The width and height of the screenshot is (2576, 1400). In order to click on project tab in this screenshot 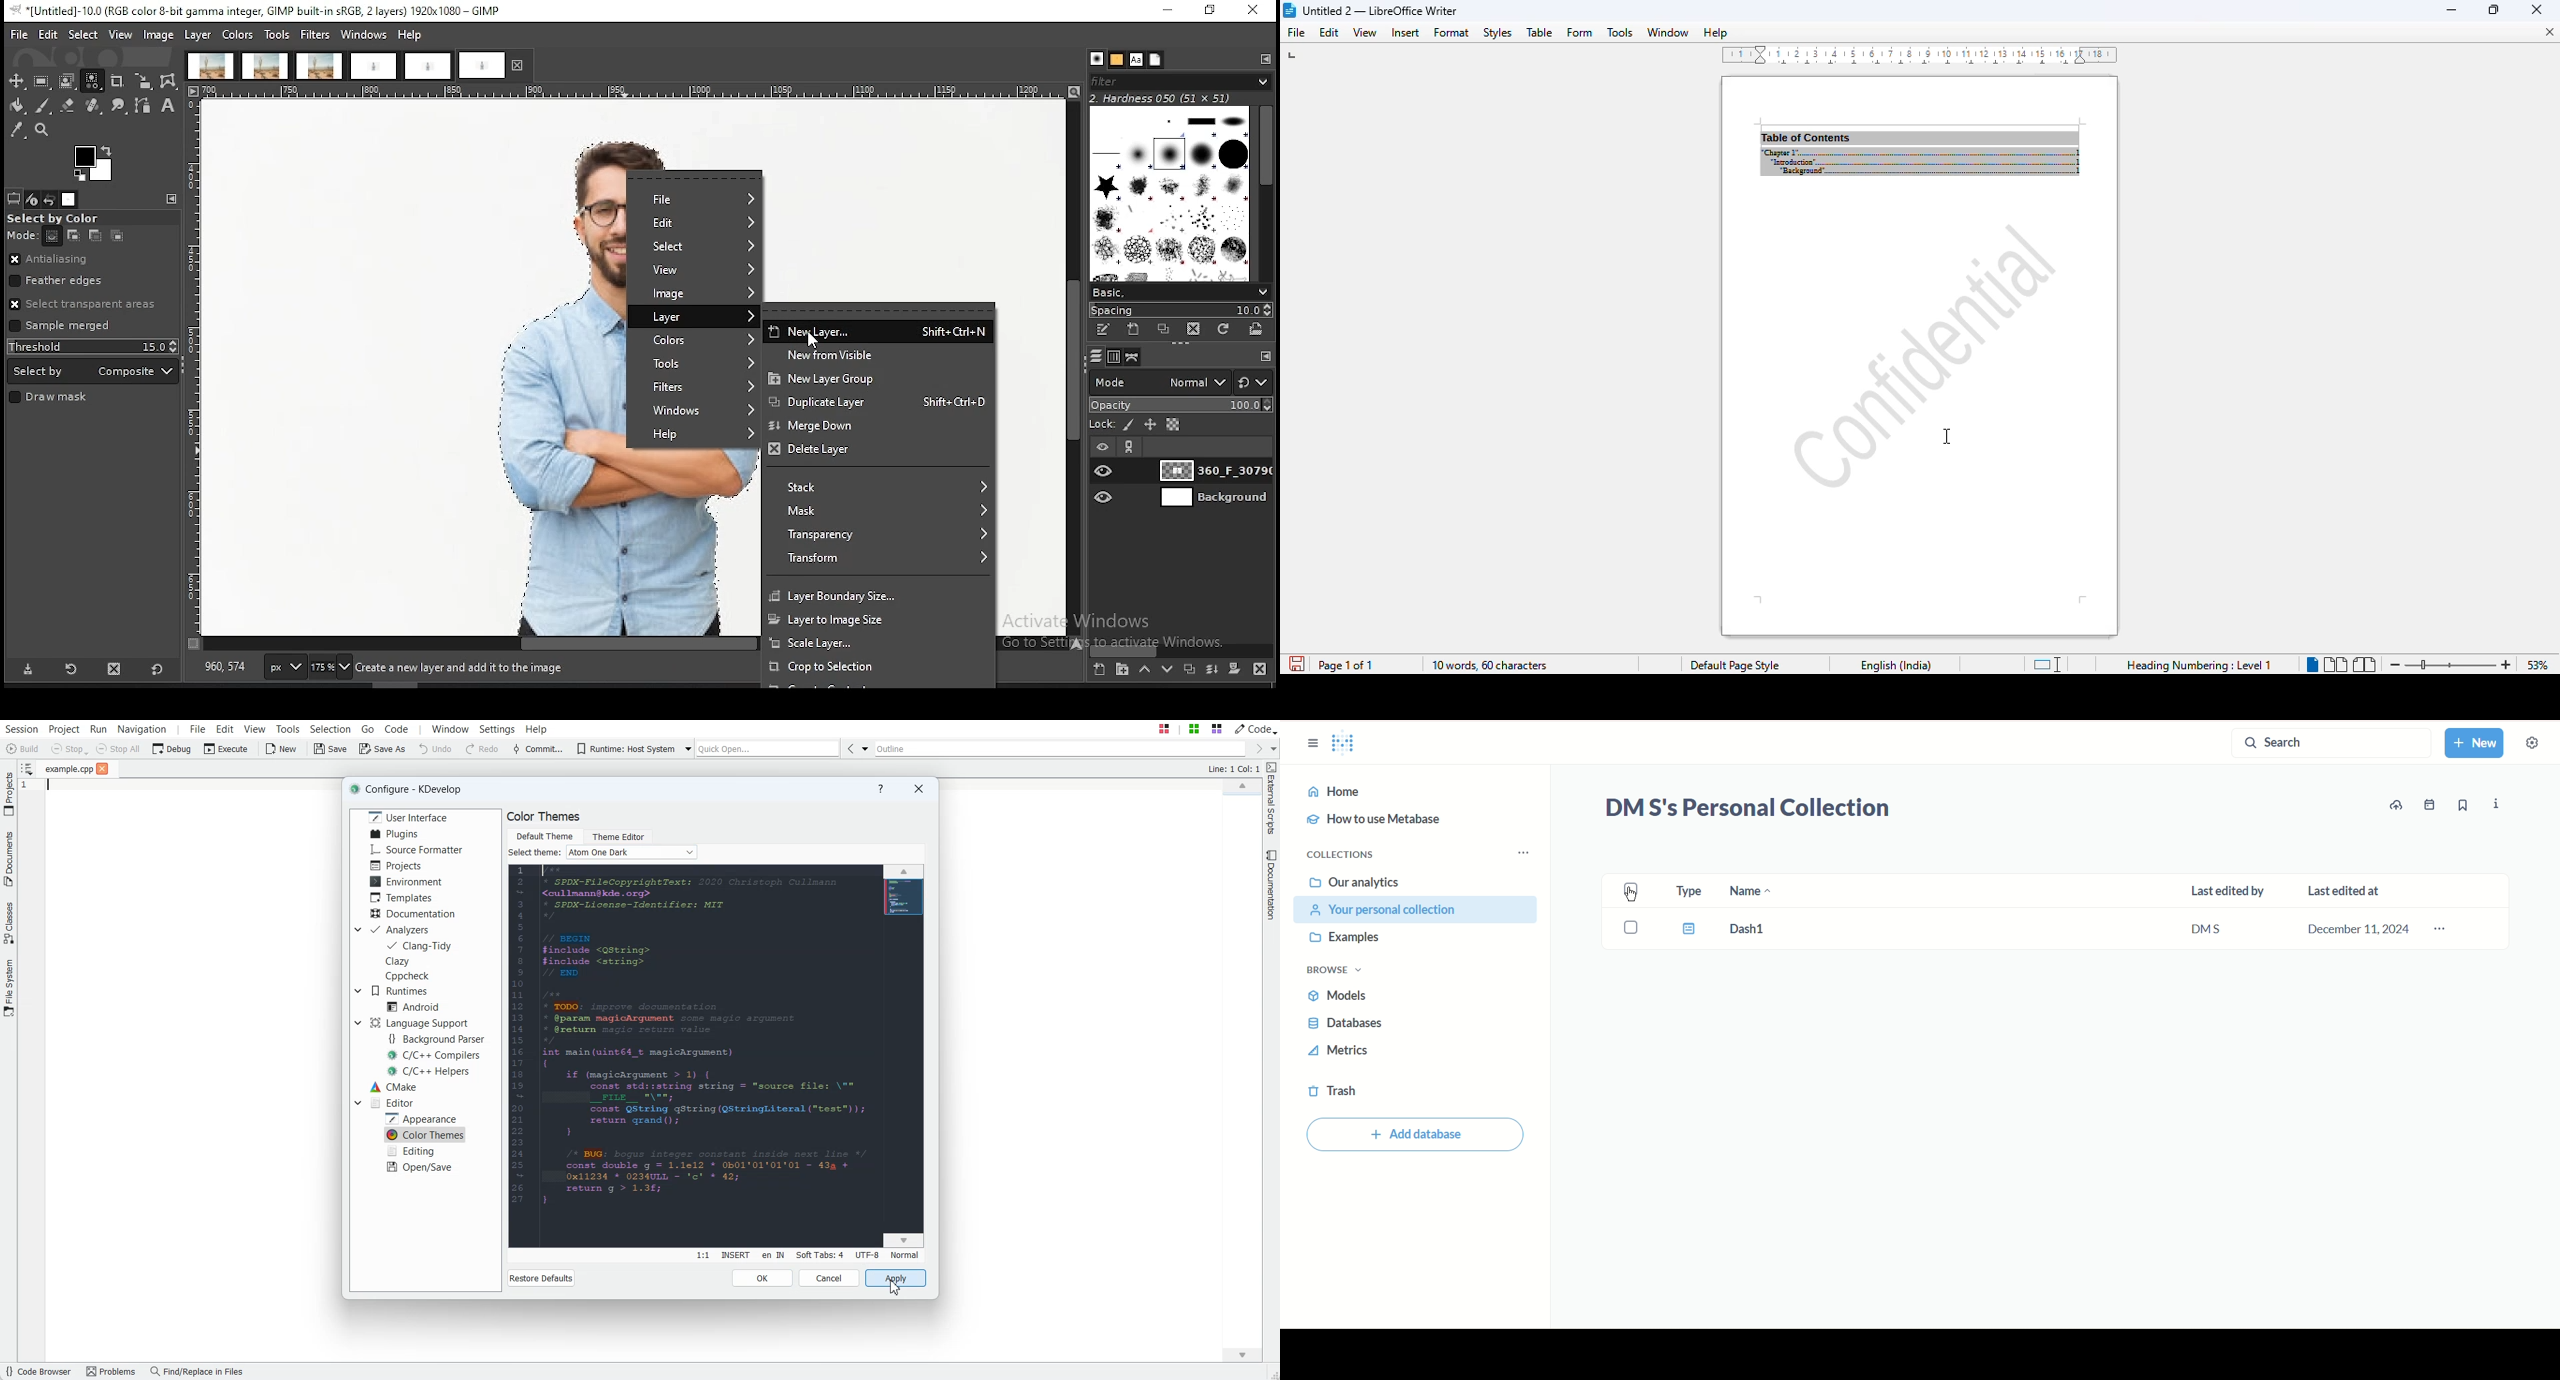, I will do `click(373, 67)`.